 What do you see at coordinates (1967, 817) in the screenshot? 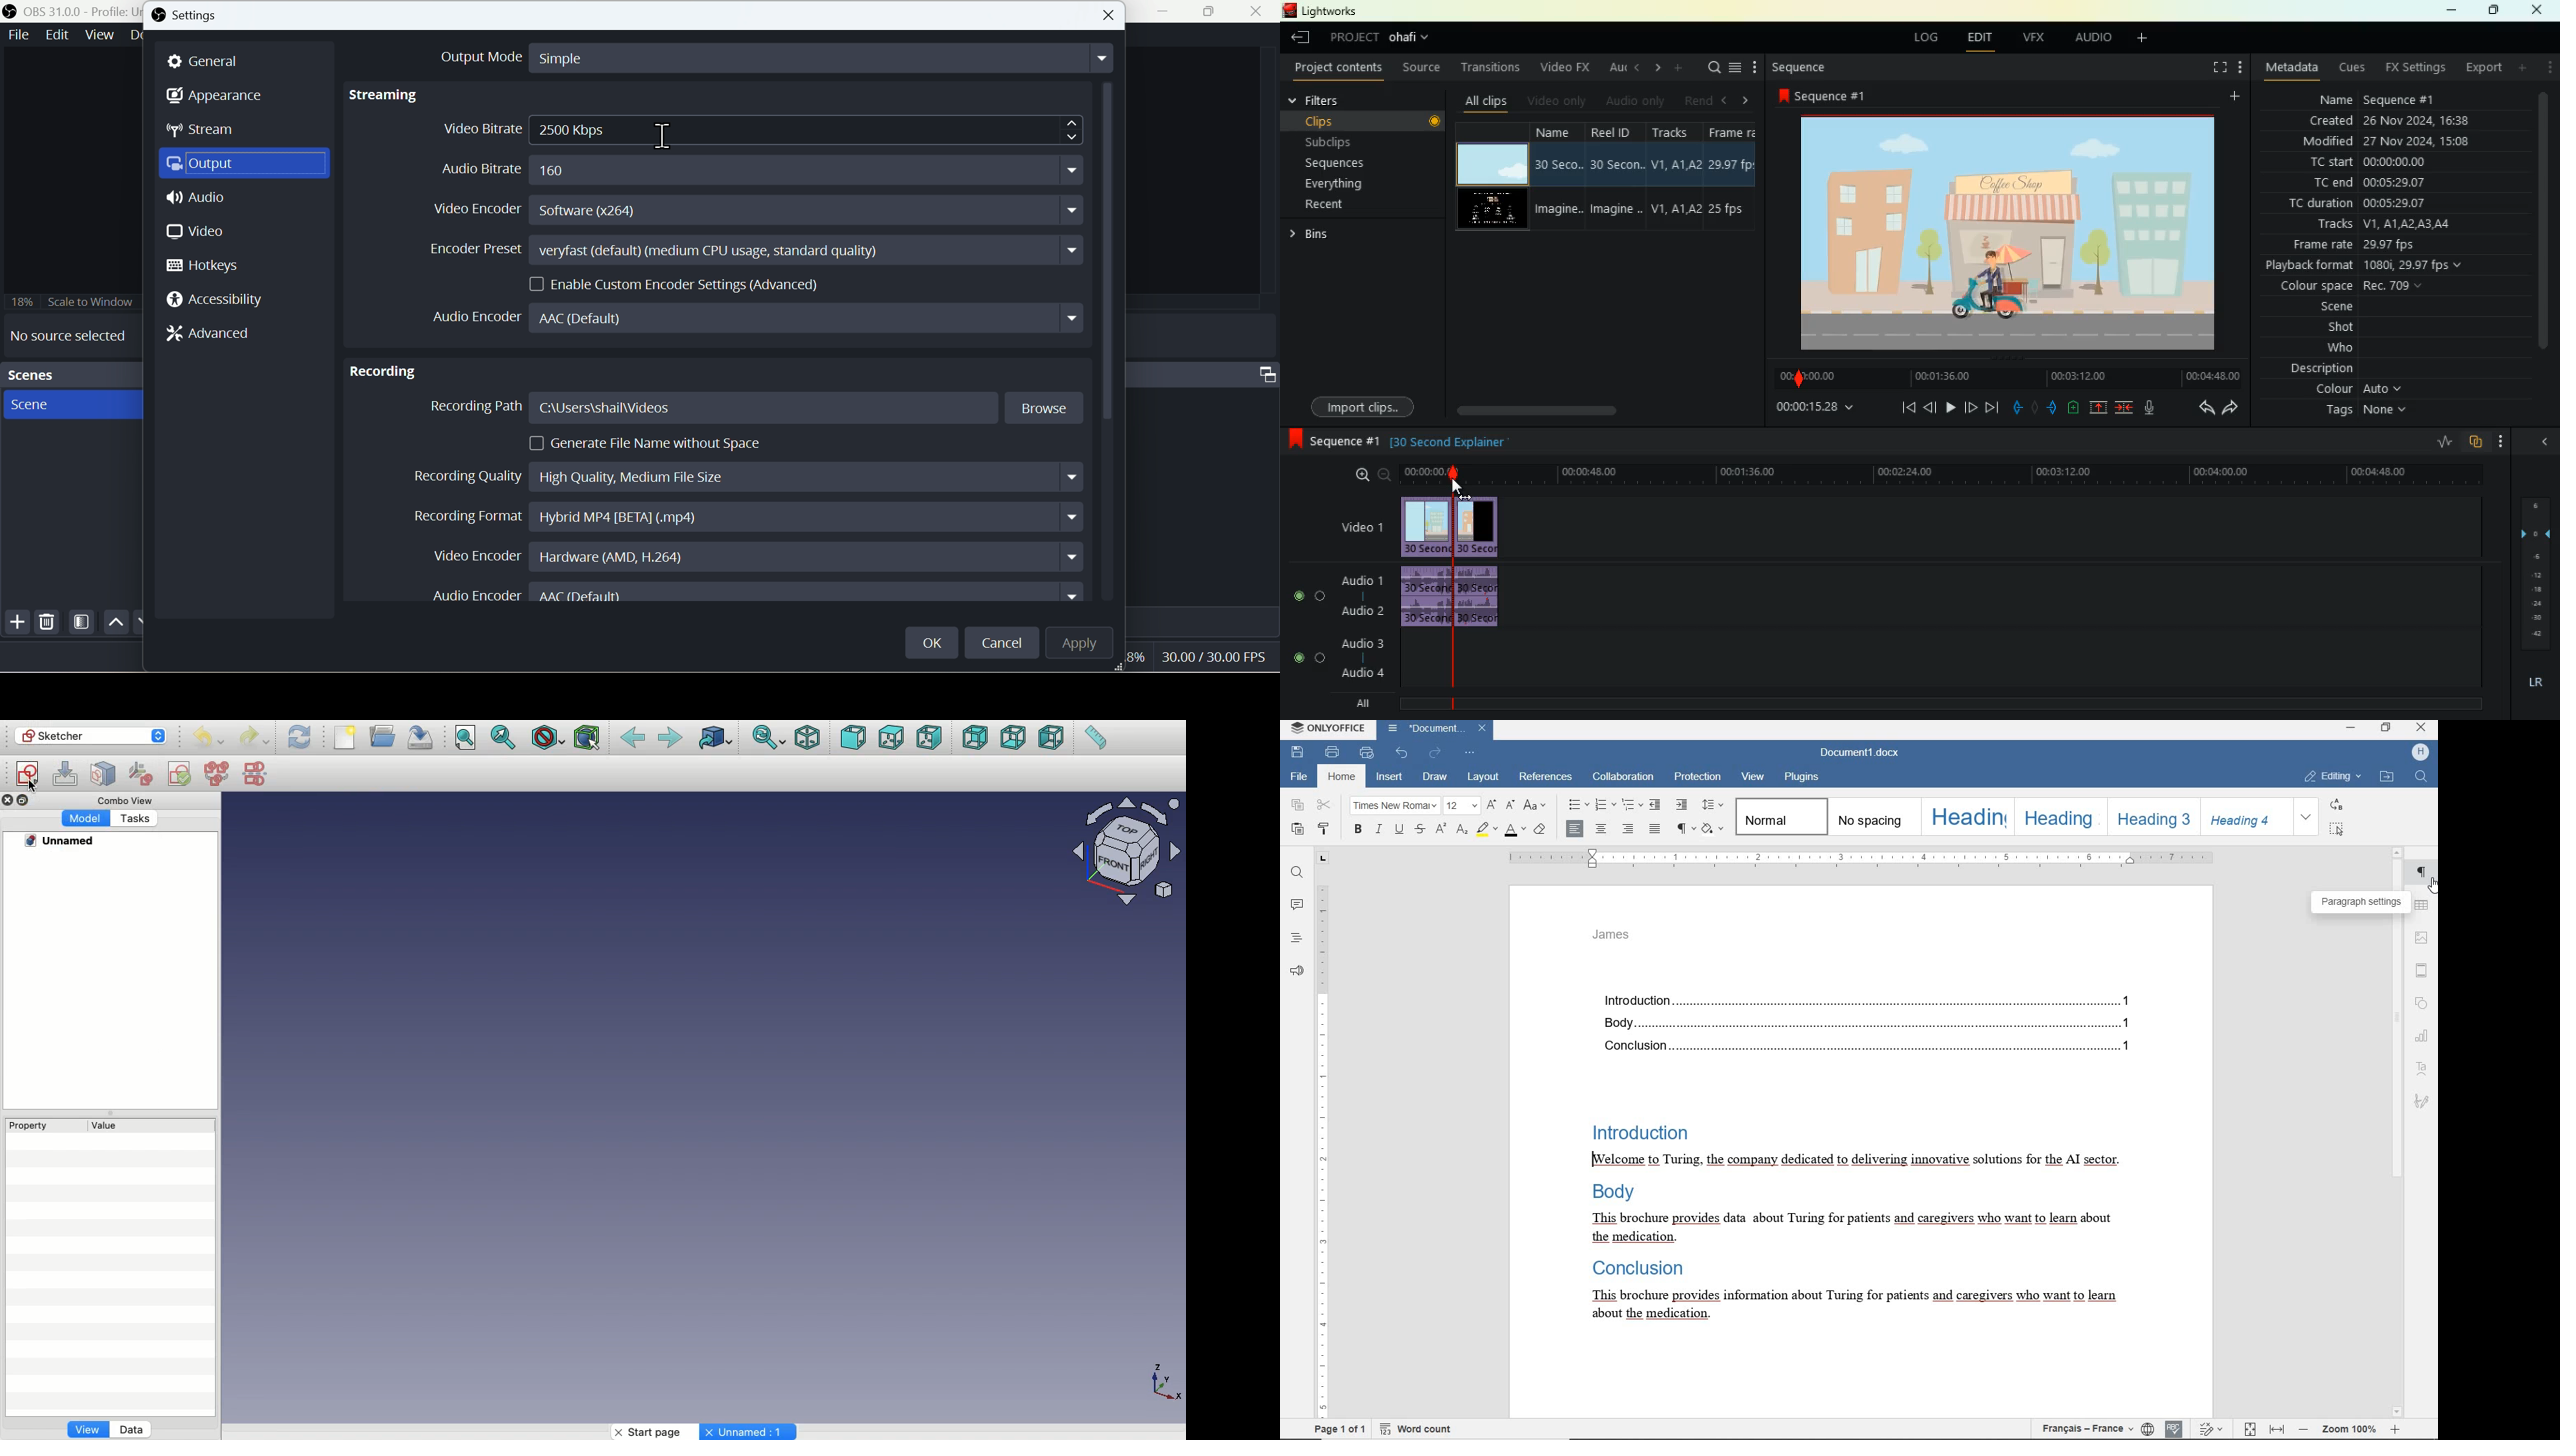
I see `heading 1` at bounding box center [1967, 817].